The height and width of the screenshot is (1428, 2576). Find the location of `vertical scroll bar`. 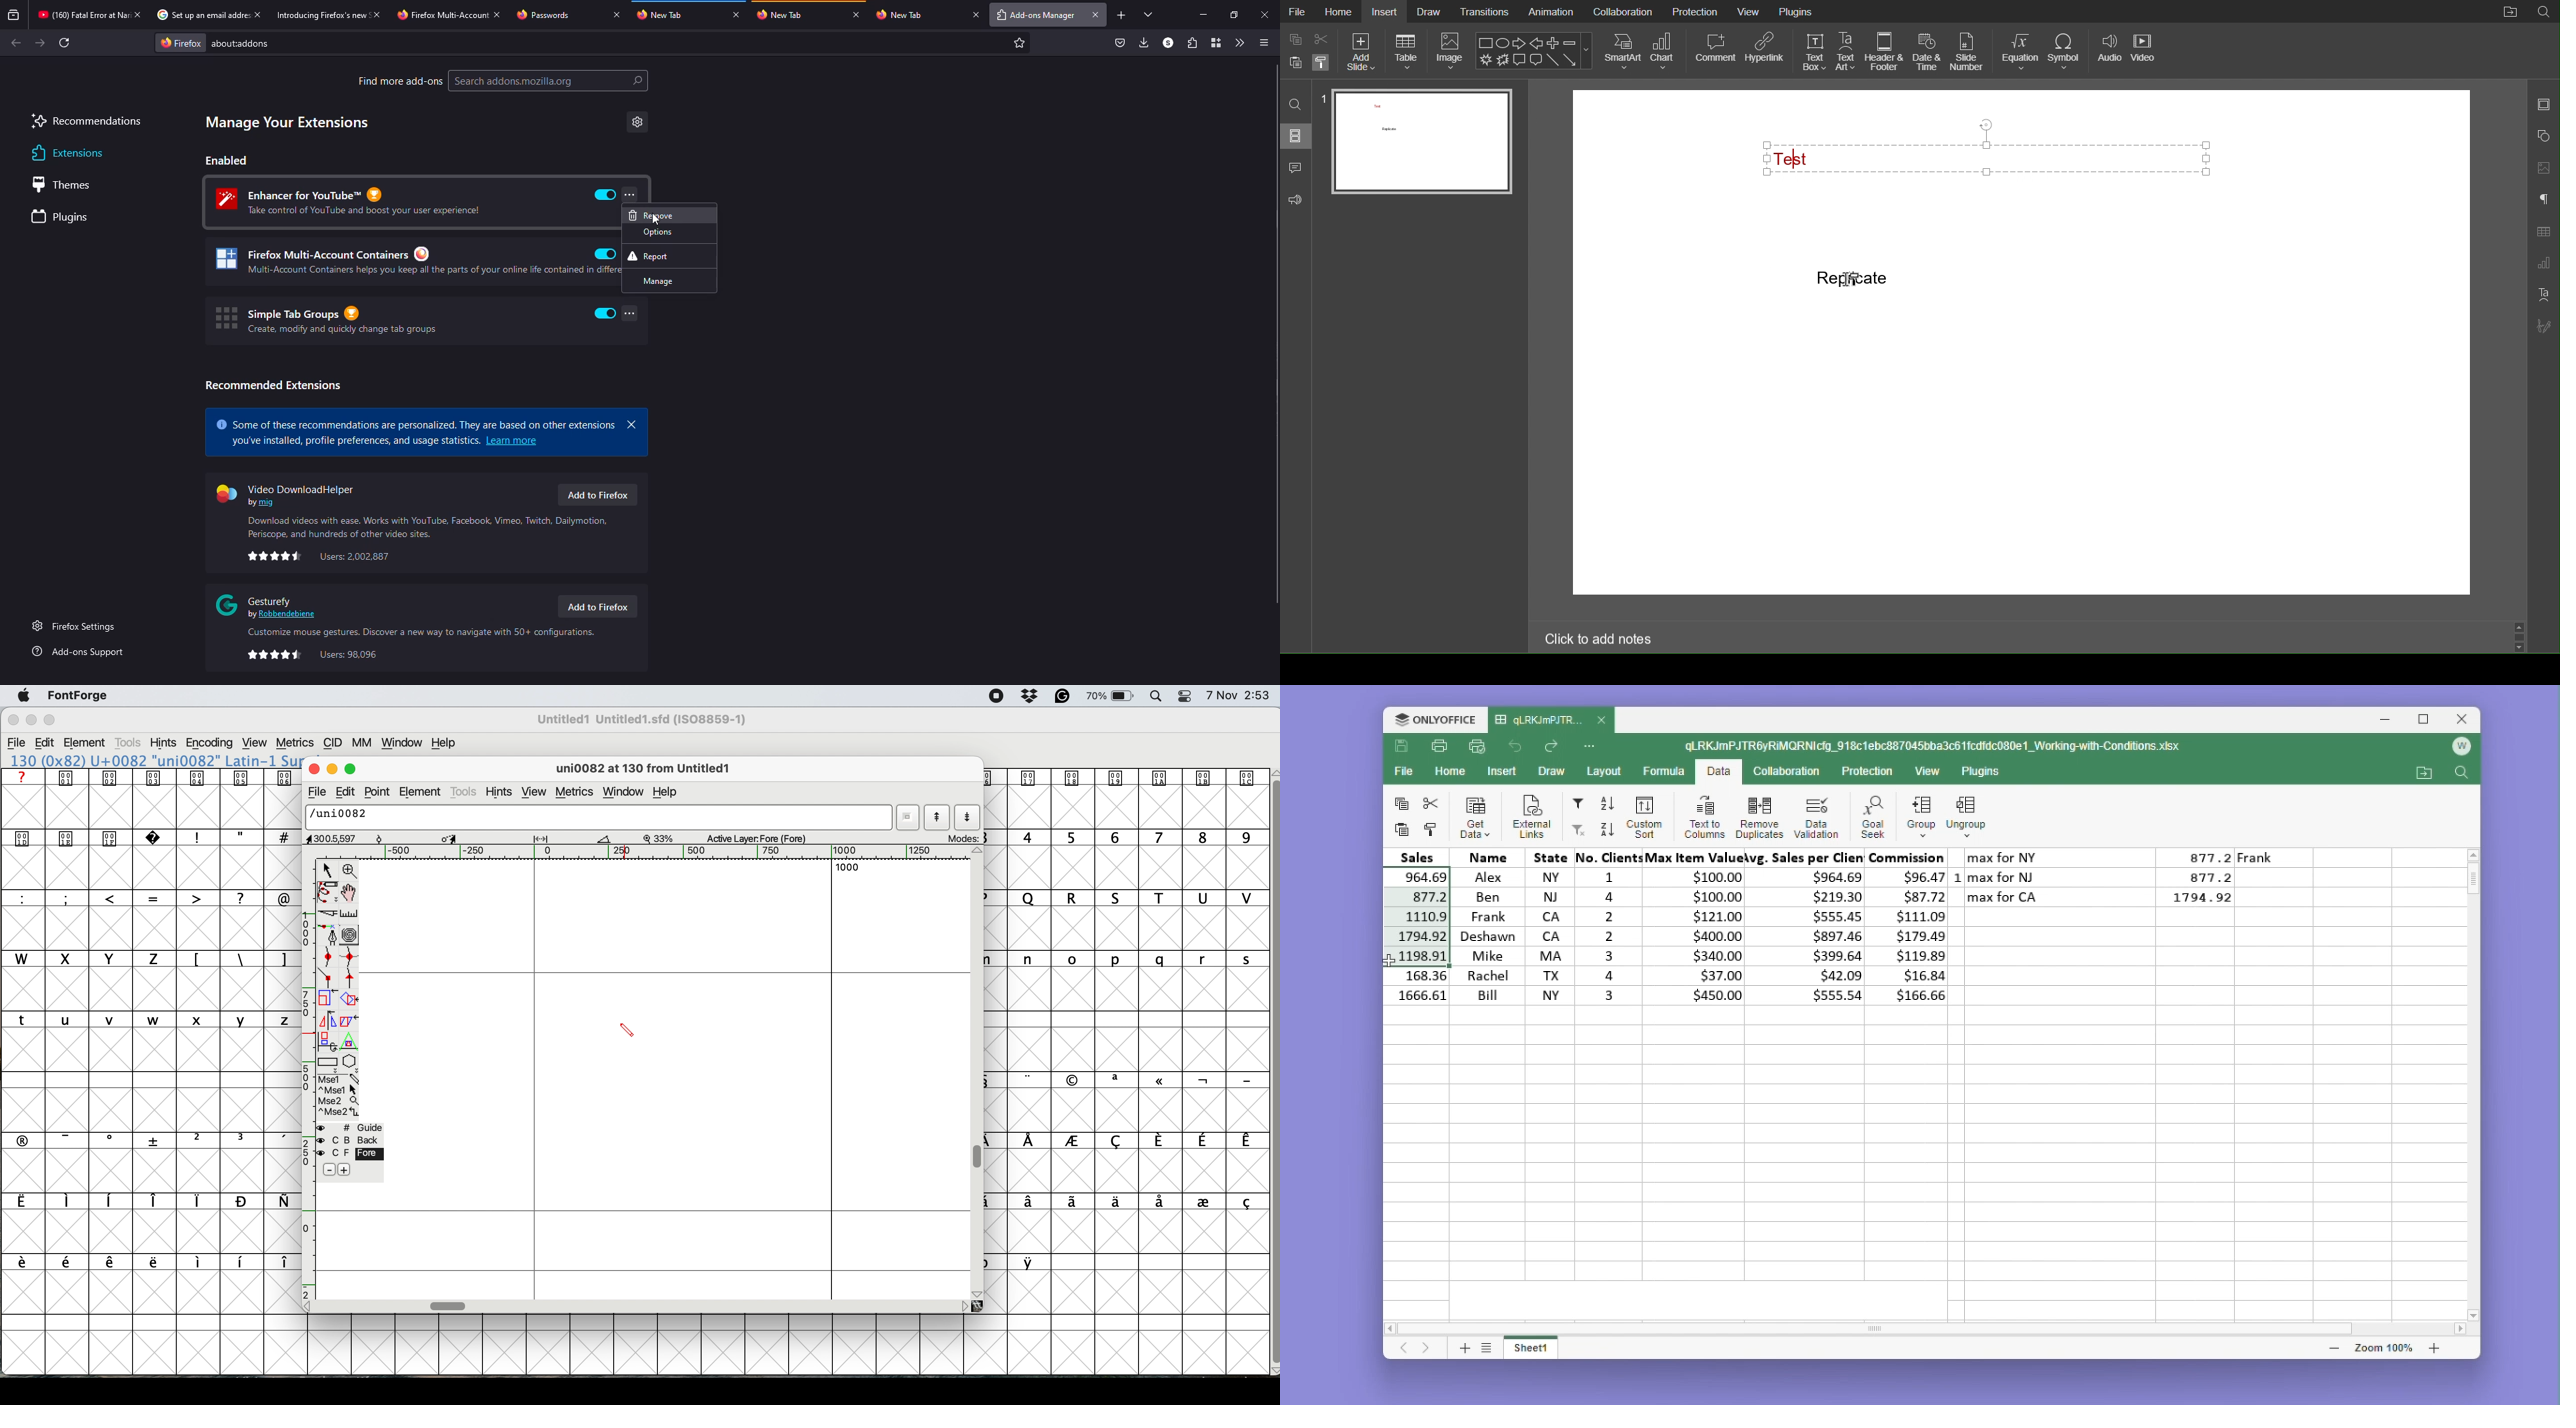

vertical scroll bar is located at coordinates (1269, 1069).